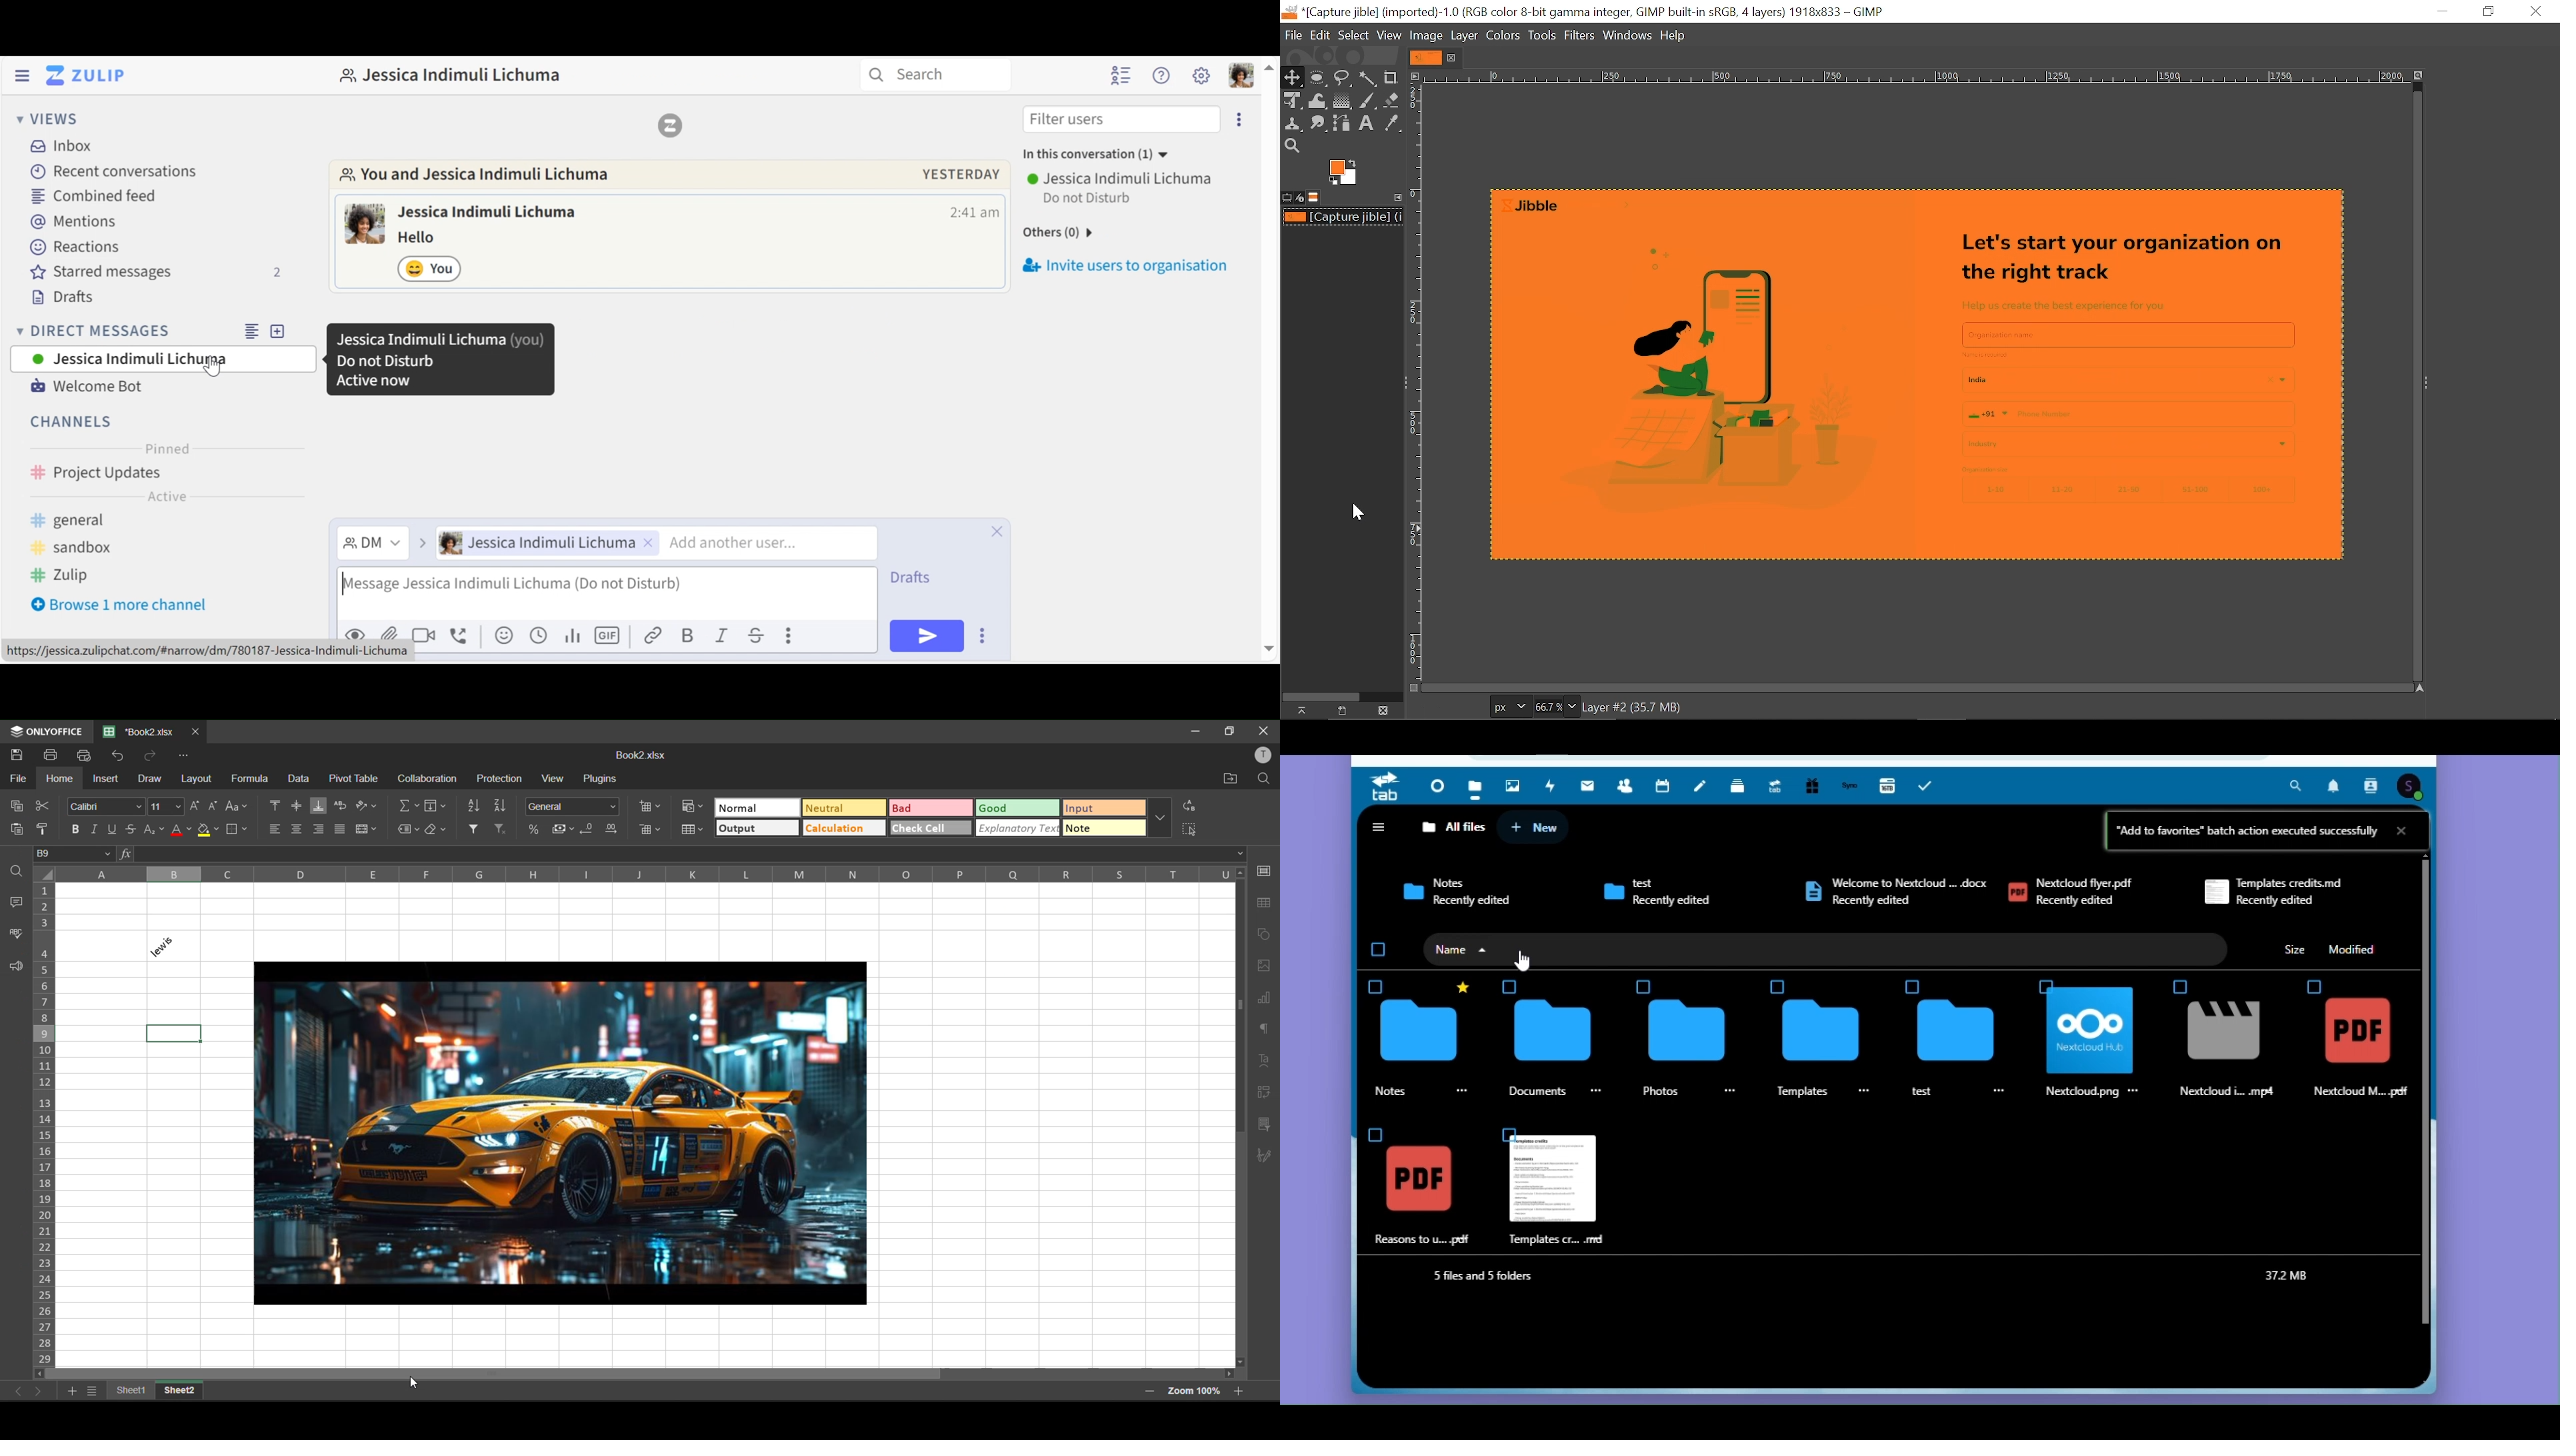  What do you see at coordinates (194, 733) in the screenshot?
I see `close tab` at bounding box center [194, 733].